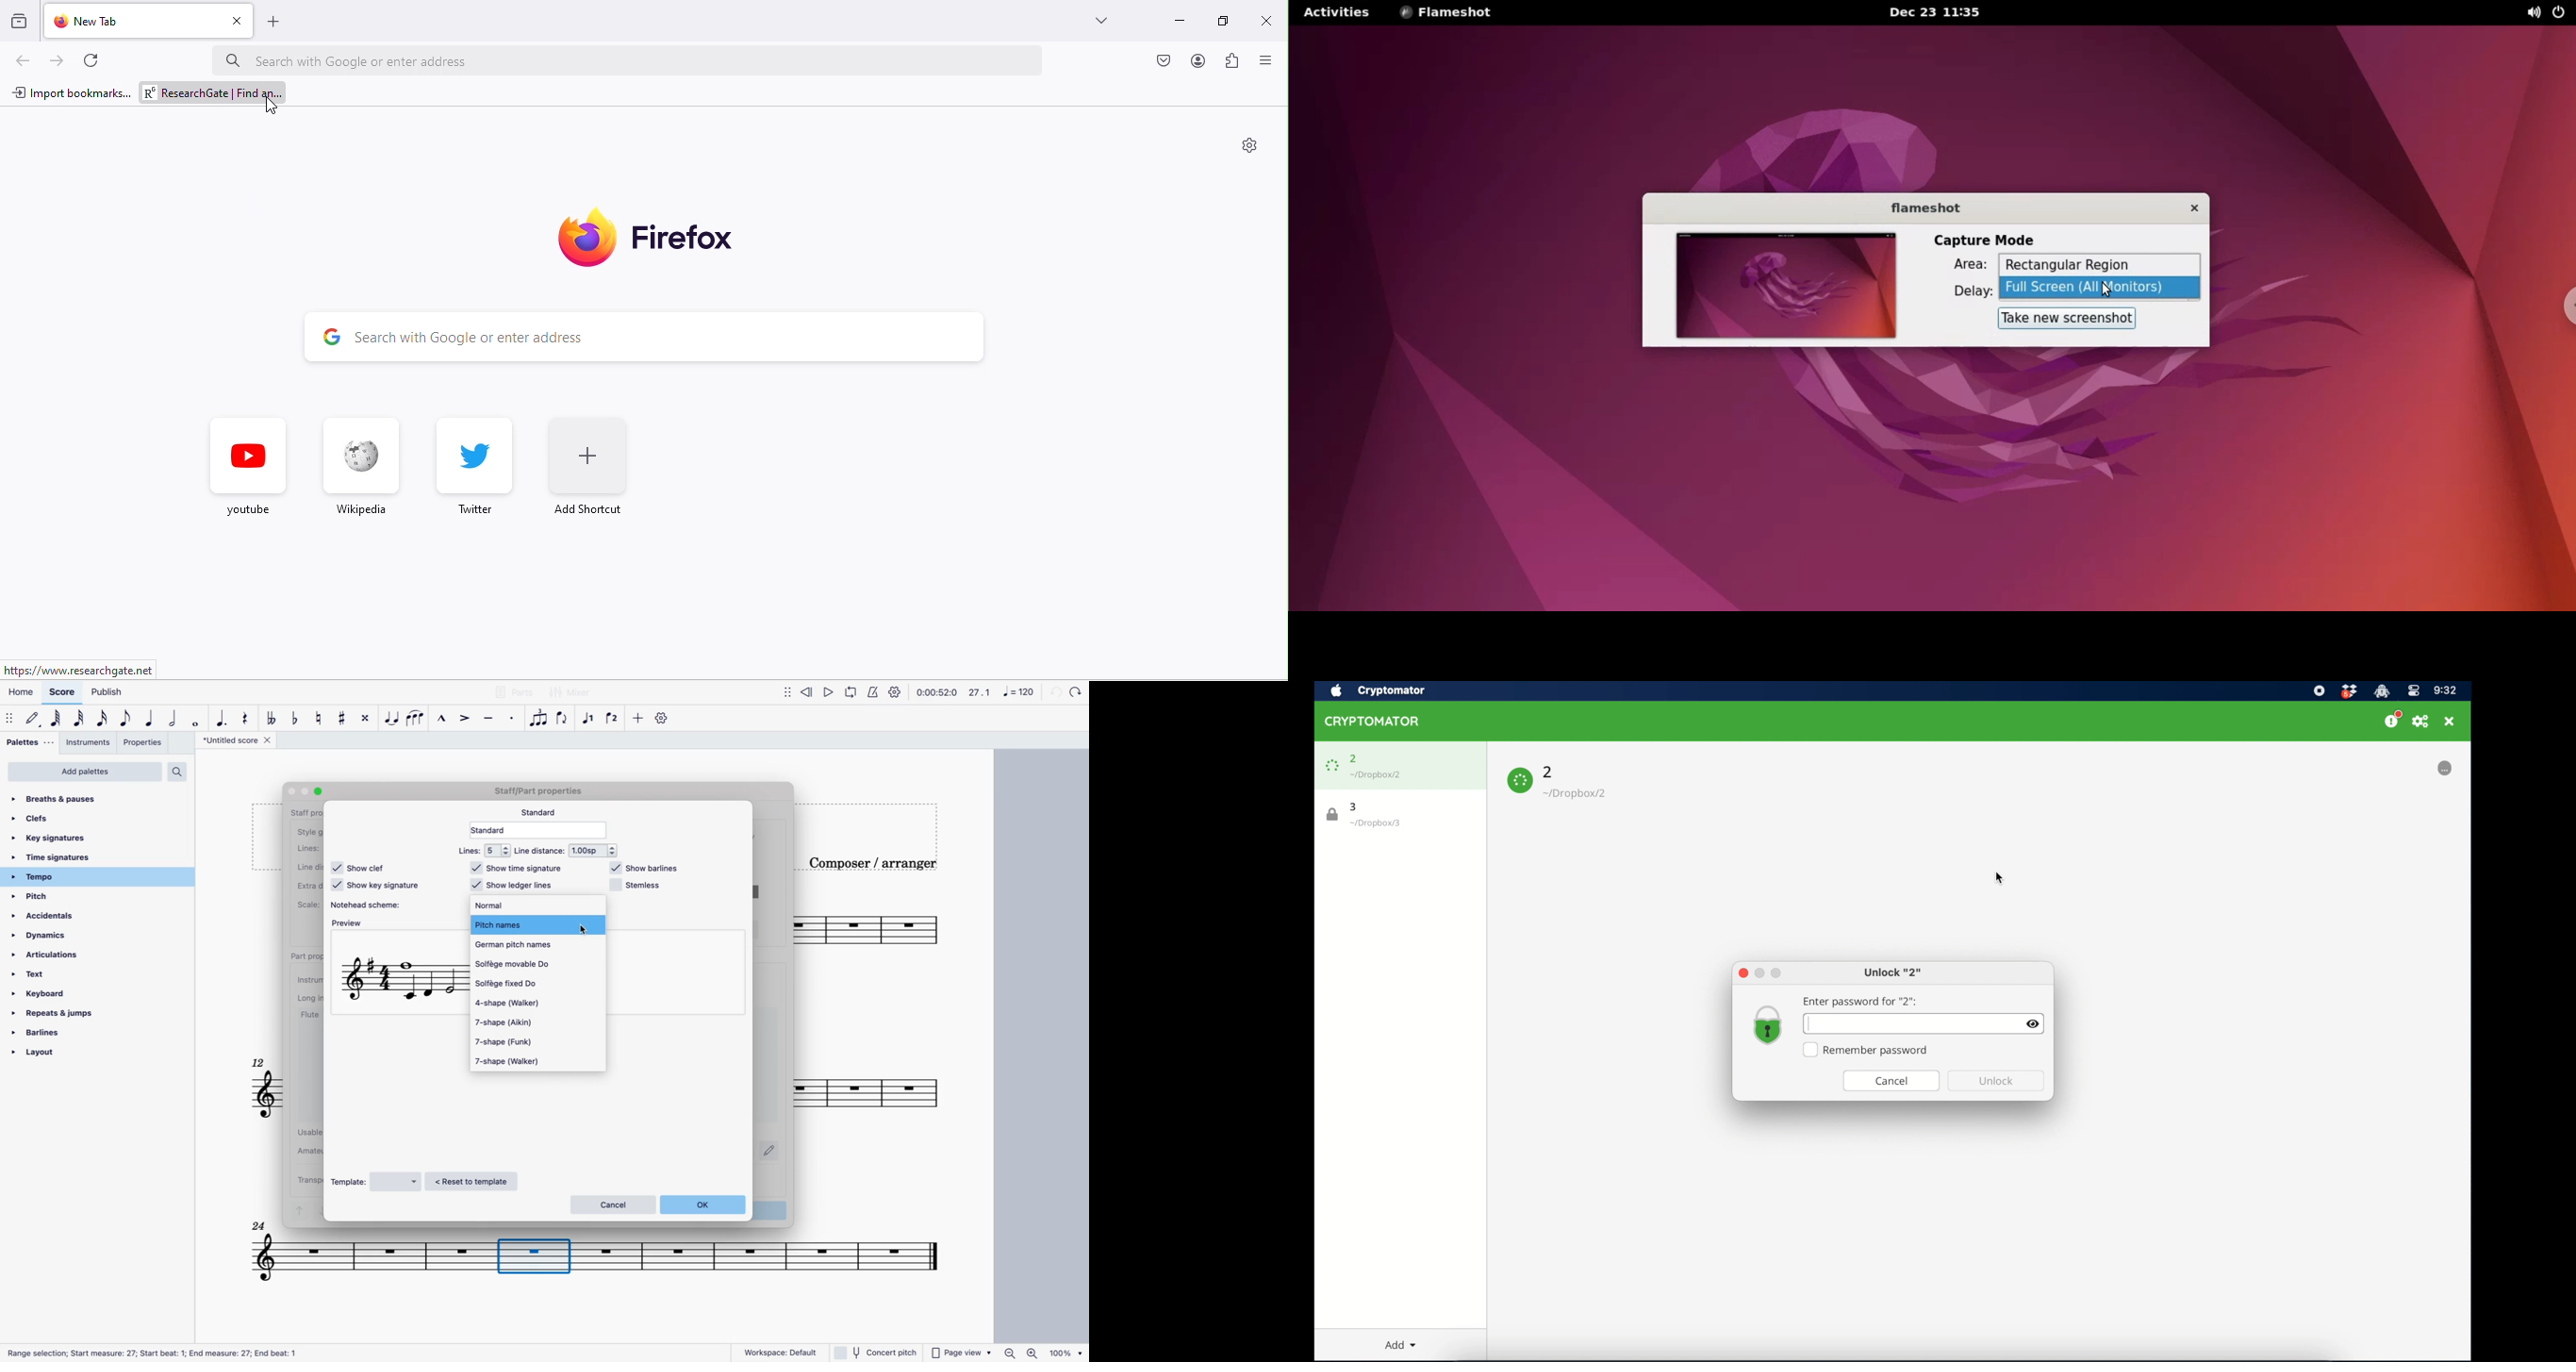 The width and height of the screenshot is (2576, 1372). Describe the element at coordinates (1577, 793) in the screenshot. I see `vault location` at that location.